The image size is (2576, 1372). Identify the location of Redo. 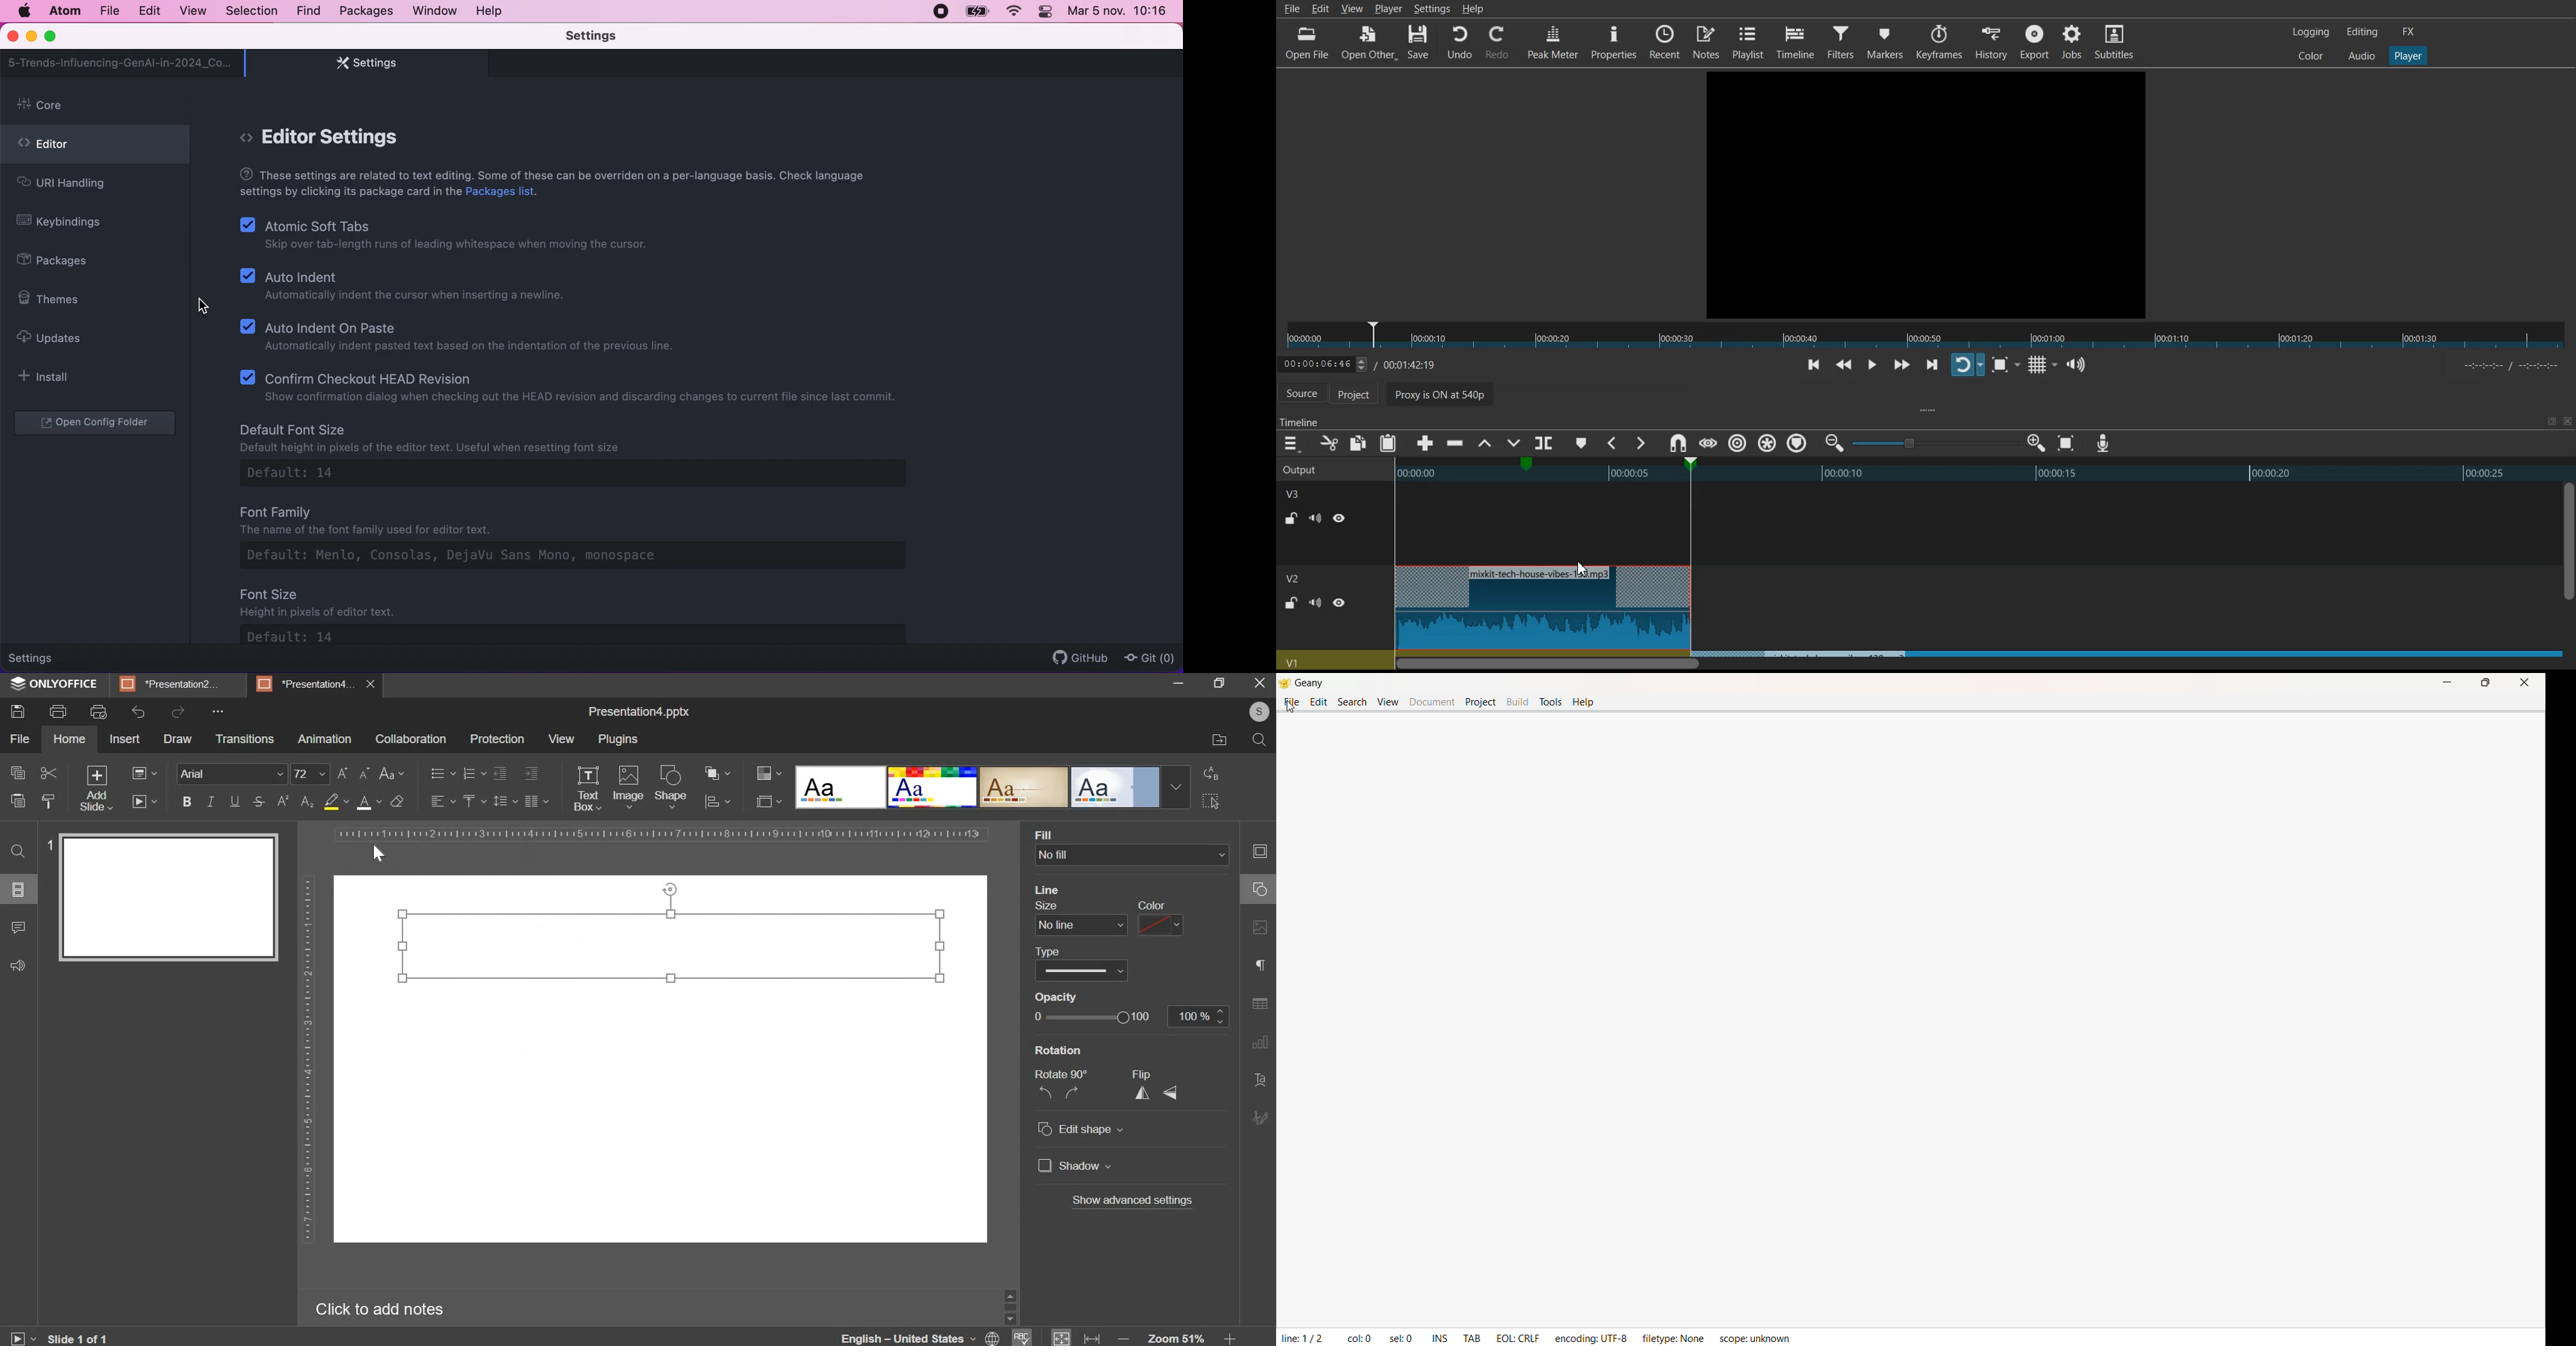
(1497, 43).